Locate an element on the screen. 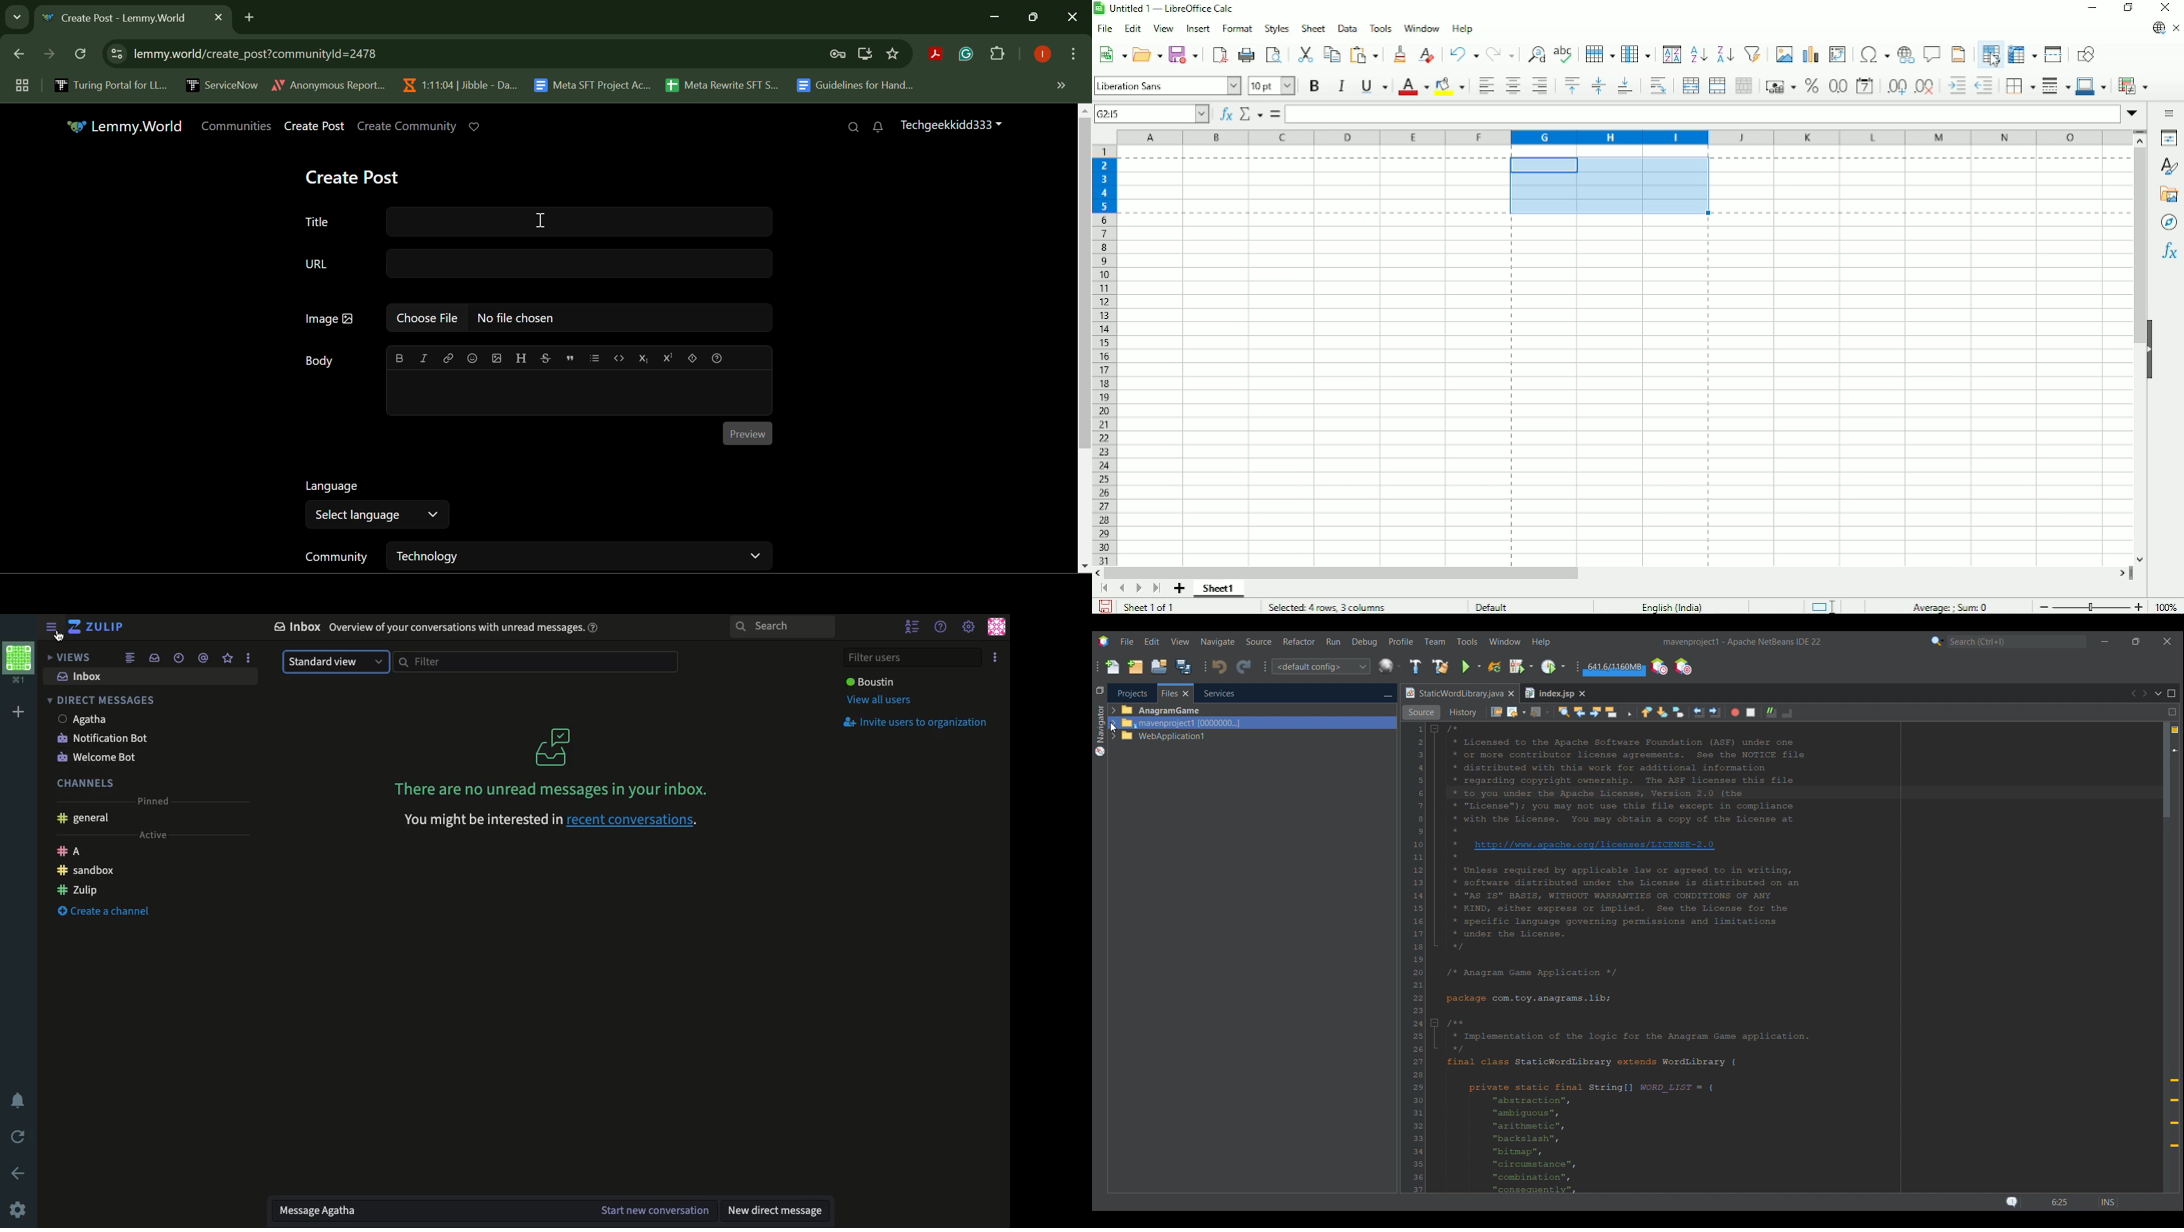  Image Upload Box is located at coordinates (535, 317).